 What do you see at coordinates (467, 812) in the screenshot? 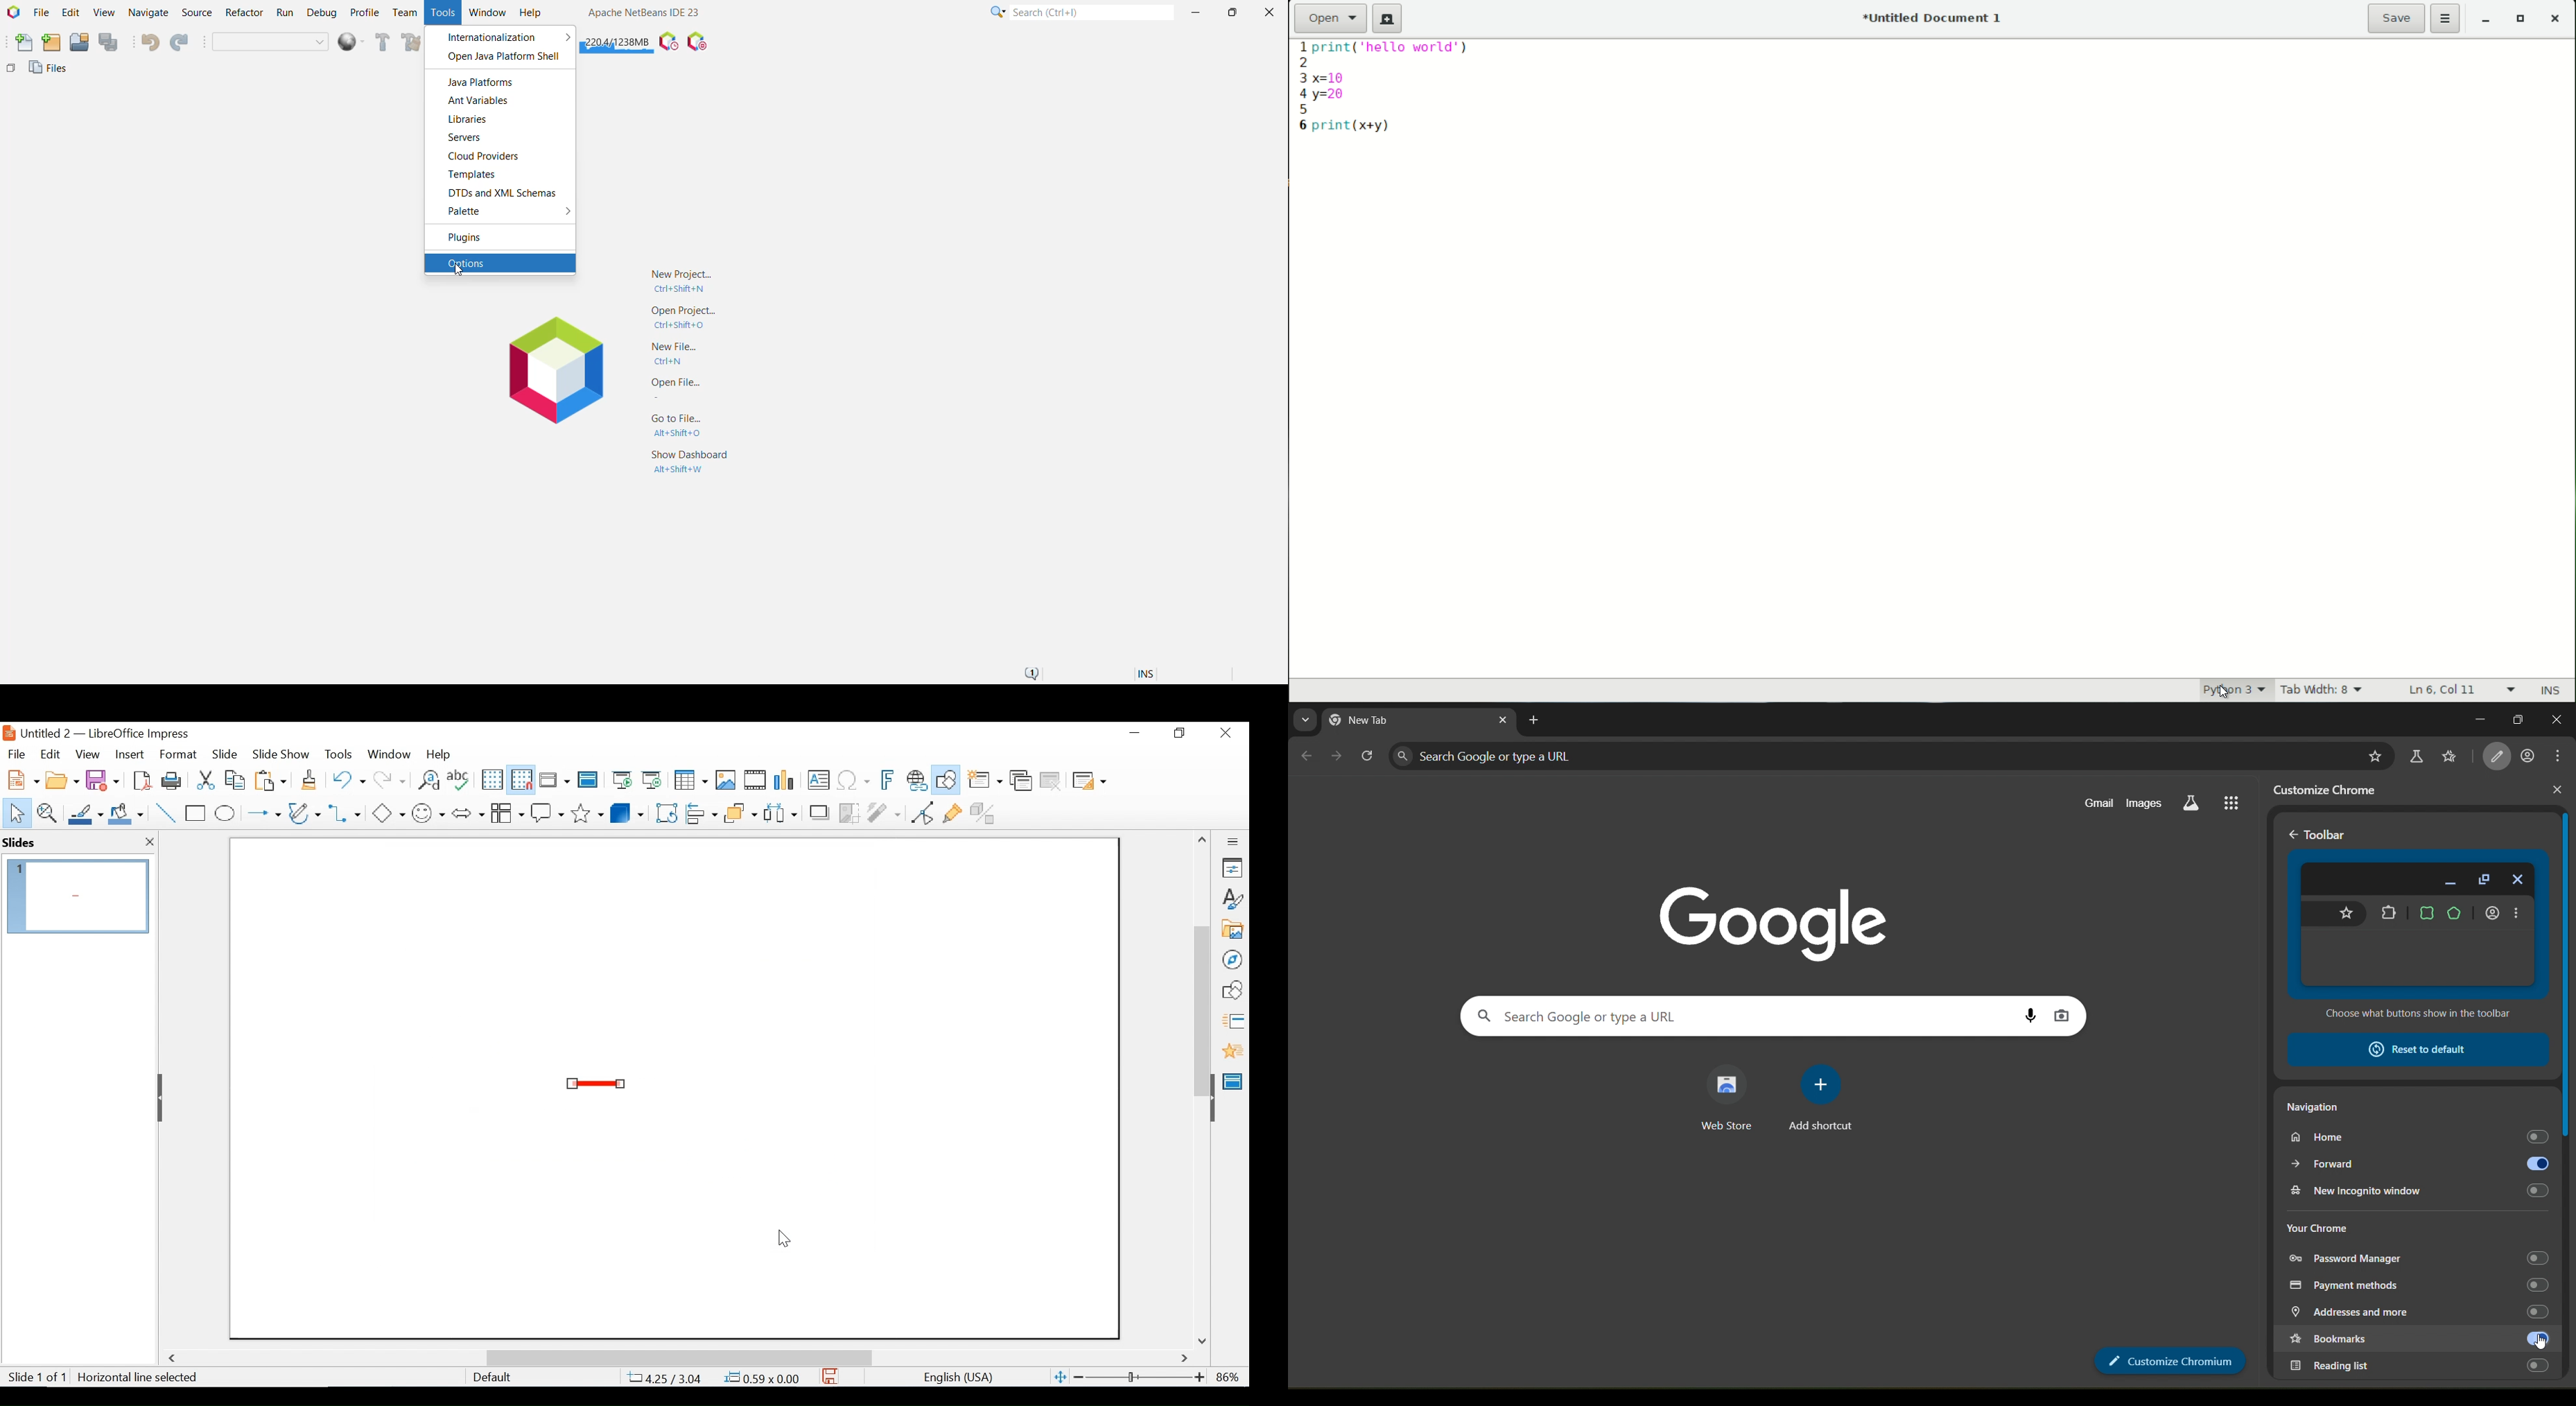
I see `Block Arrows` at bounding box center [467, 812].